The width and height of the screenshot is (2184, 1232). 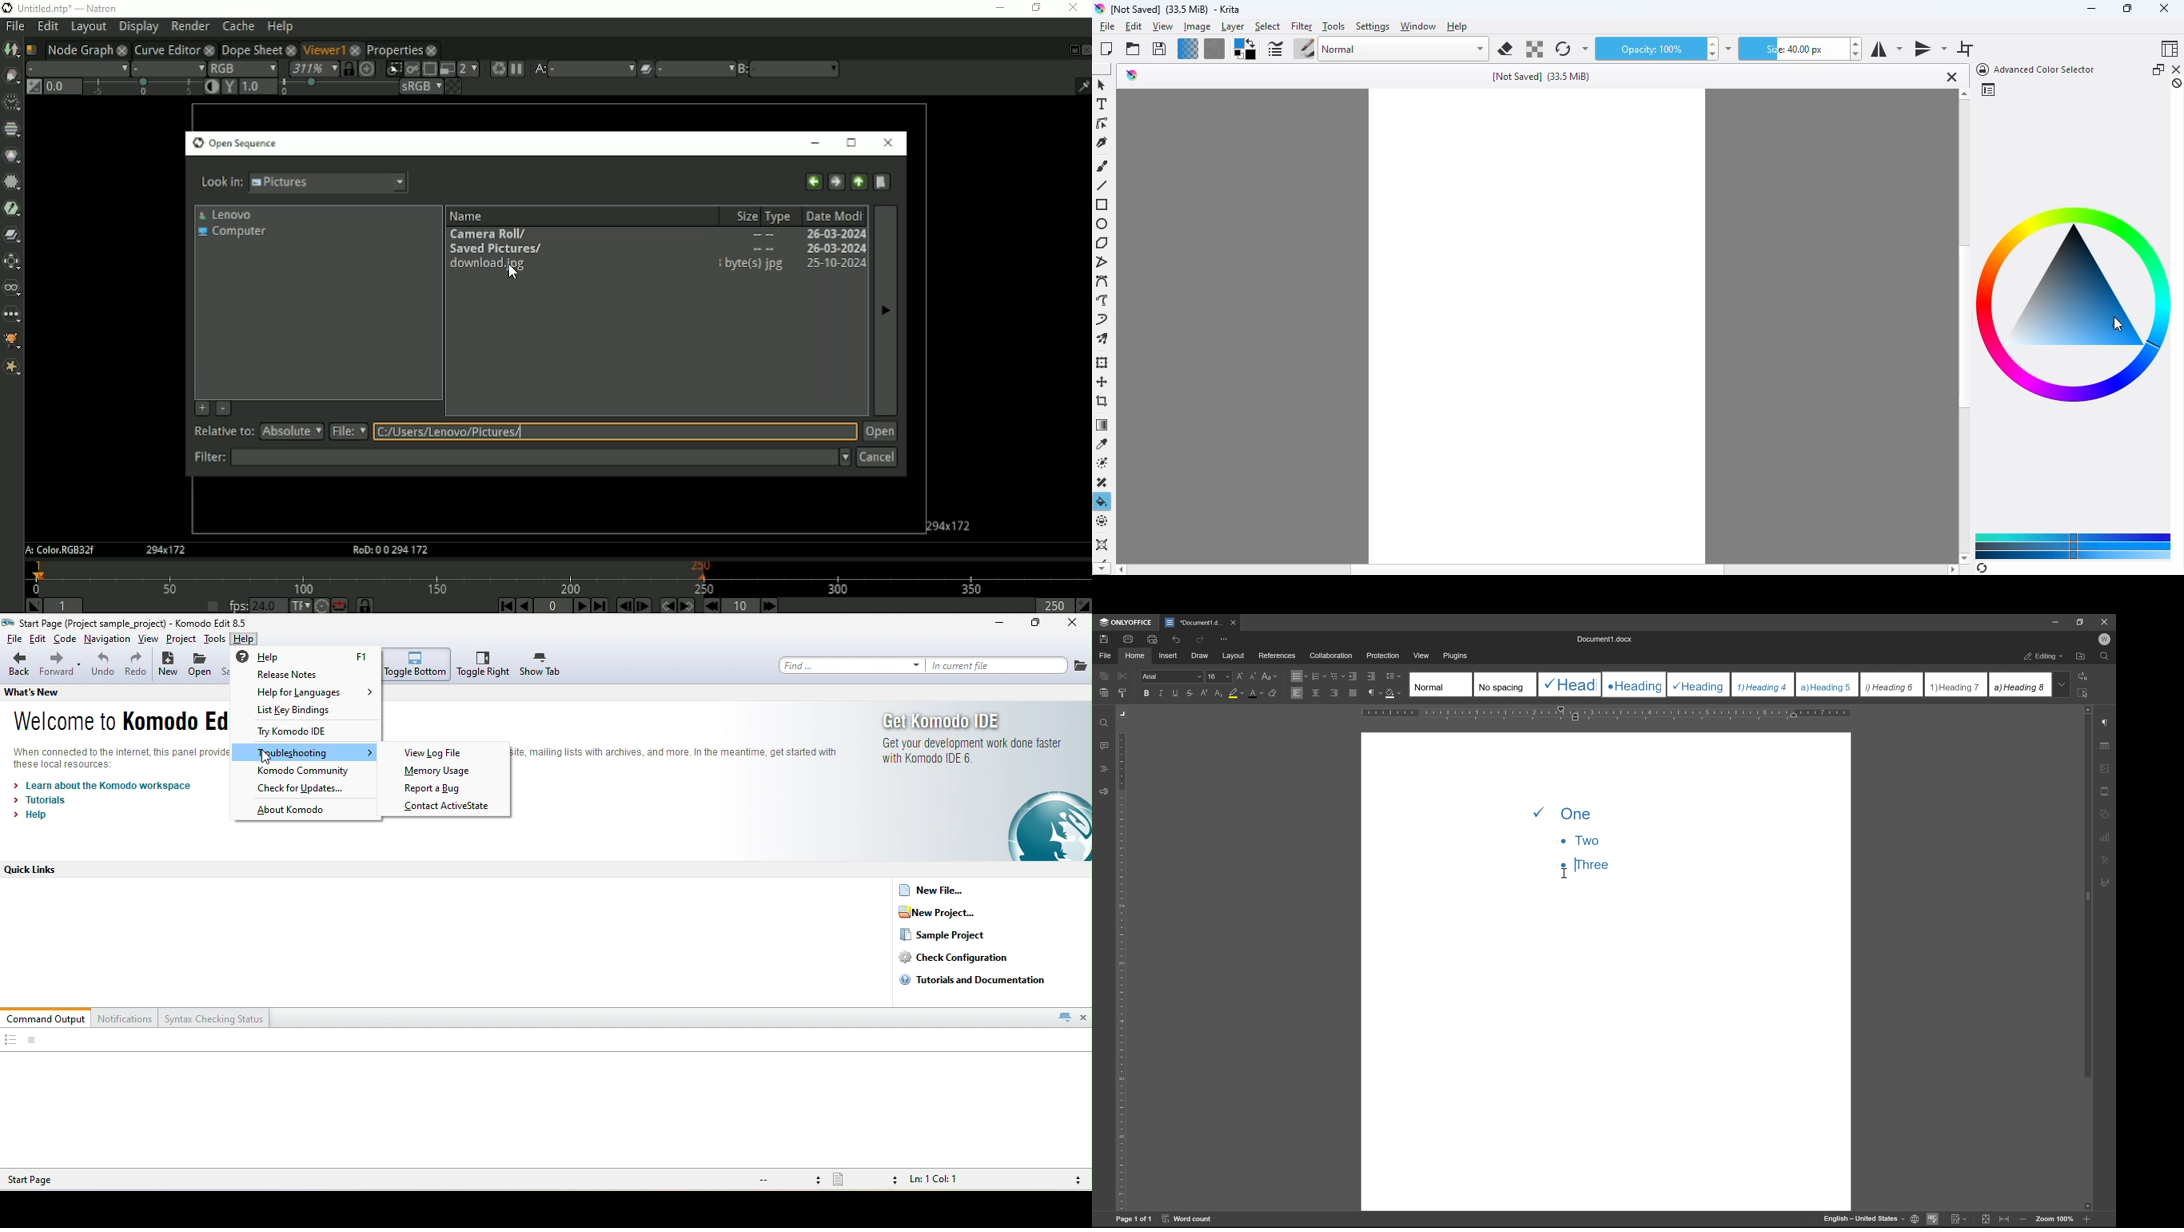 What do you see at coordinates (2105, 860) in the screenshot?
I see `text art settings` at bounding box center [2105, 860].